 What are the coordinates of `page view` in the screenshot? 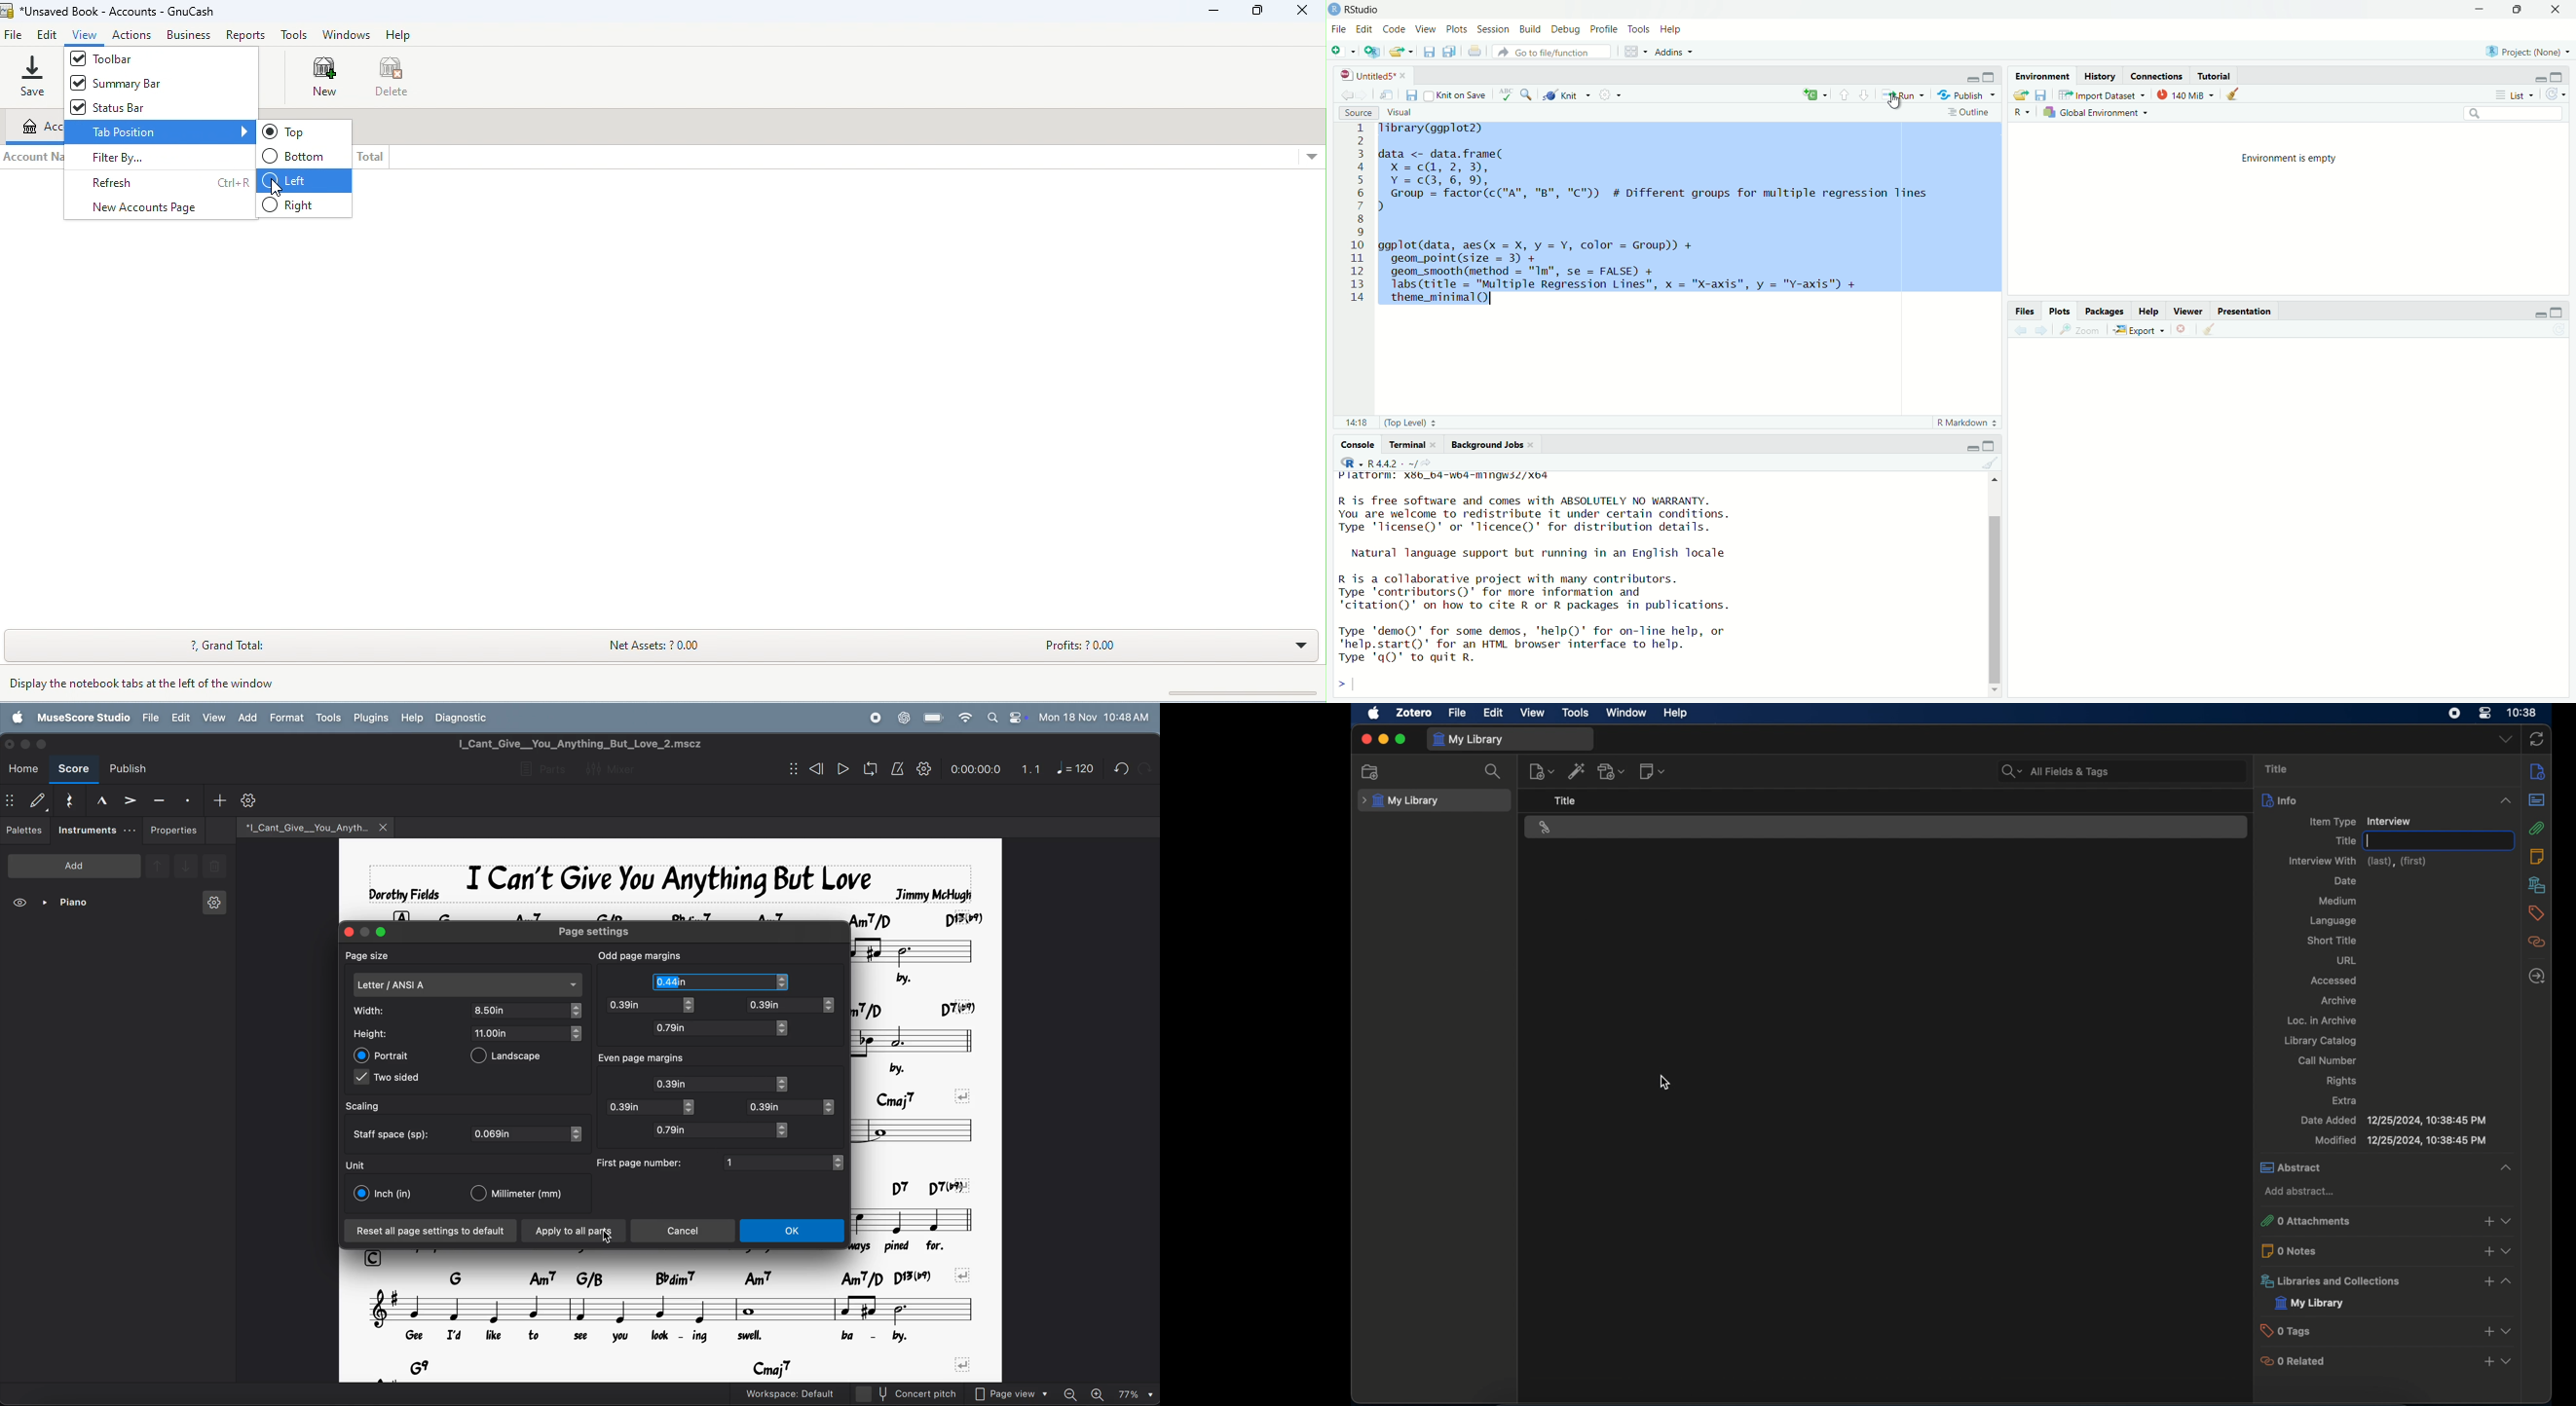 It's located at (1016, 1393).